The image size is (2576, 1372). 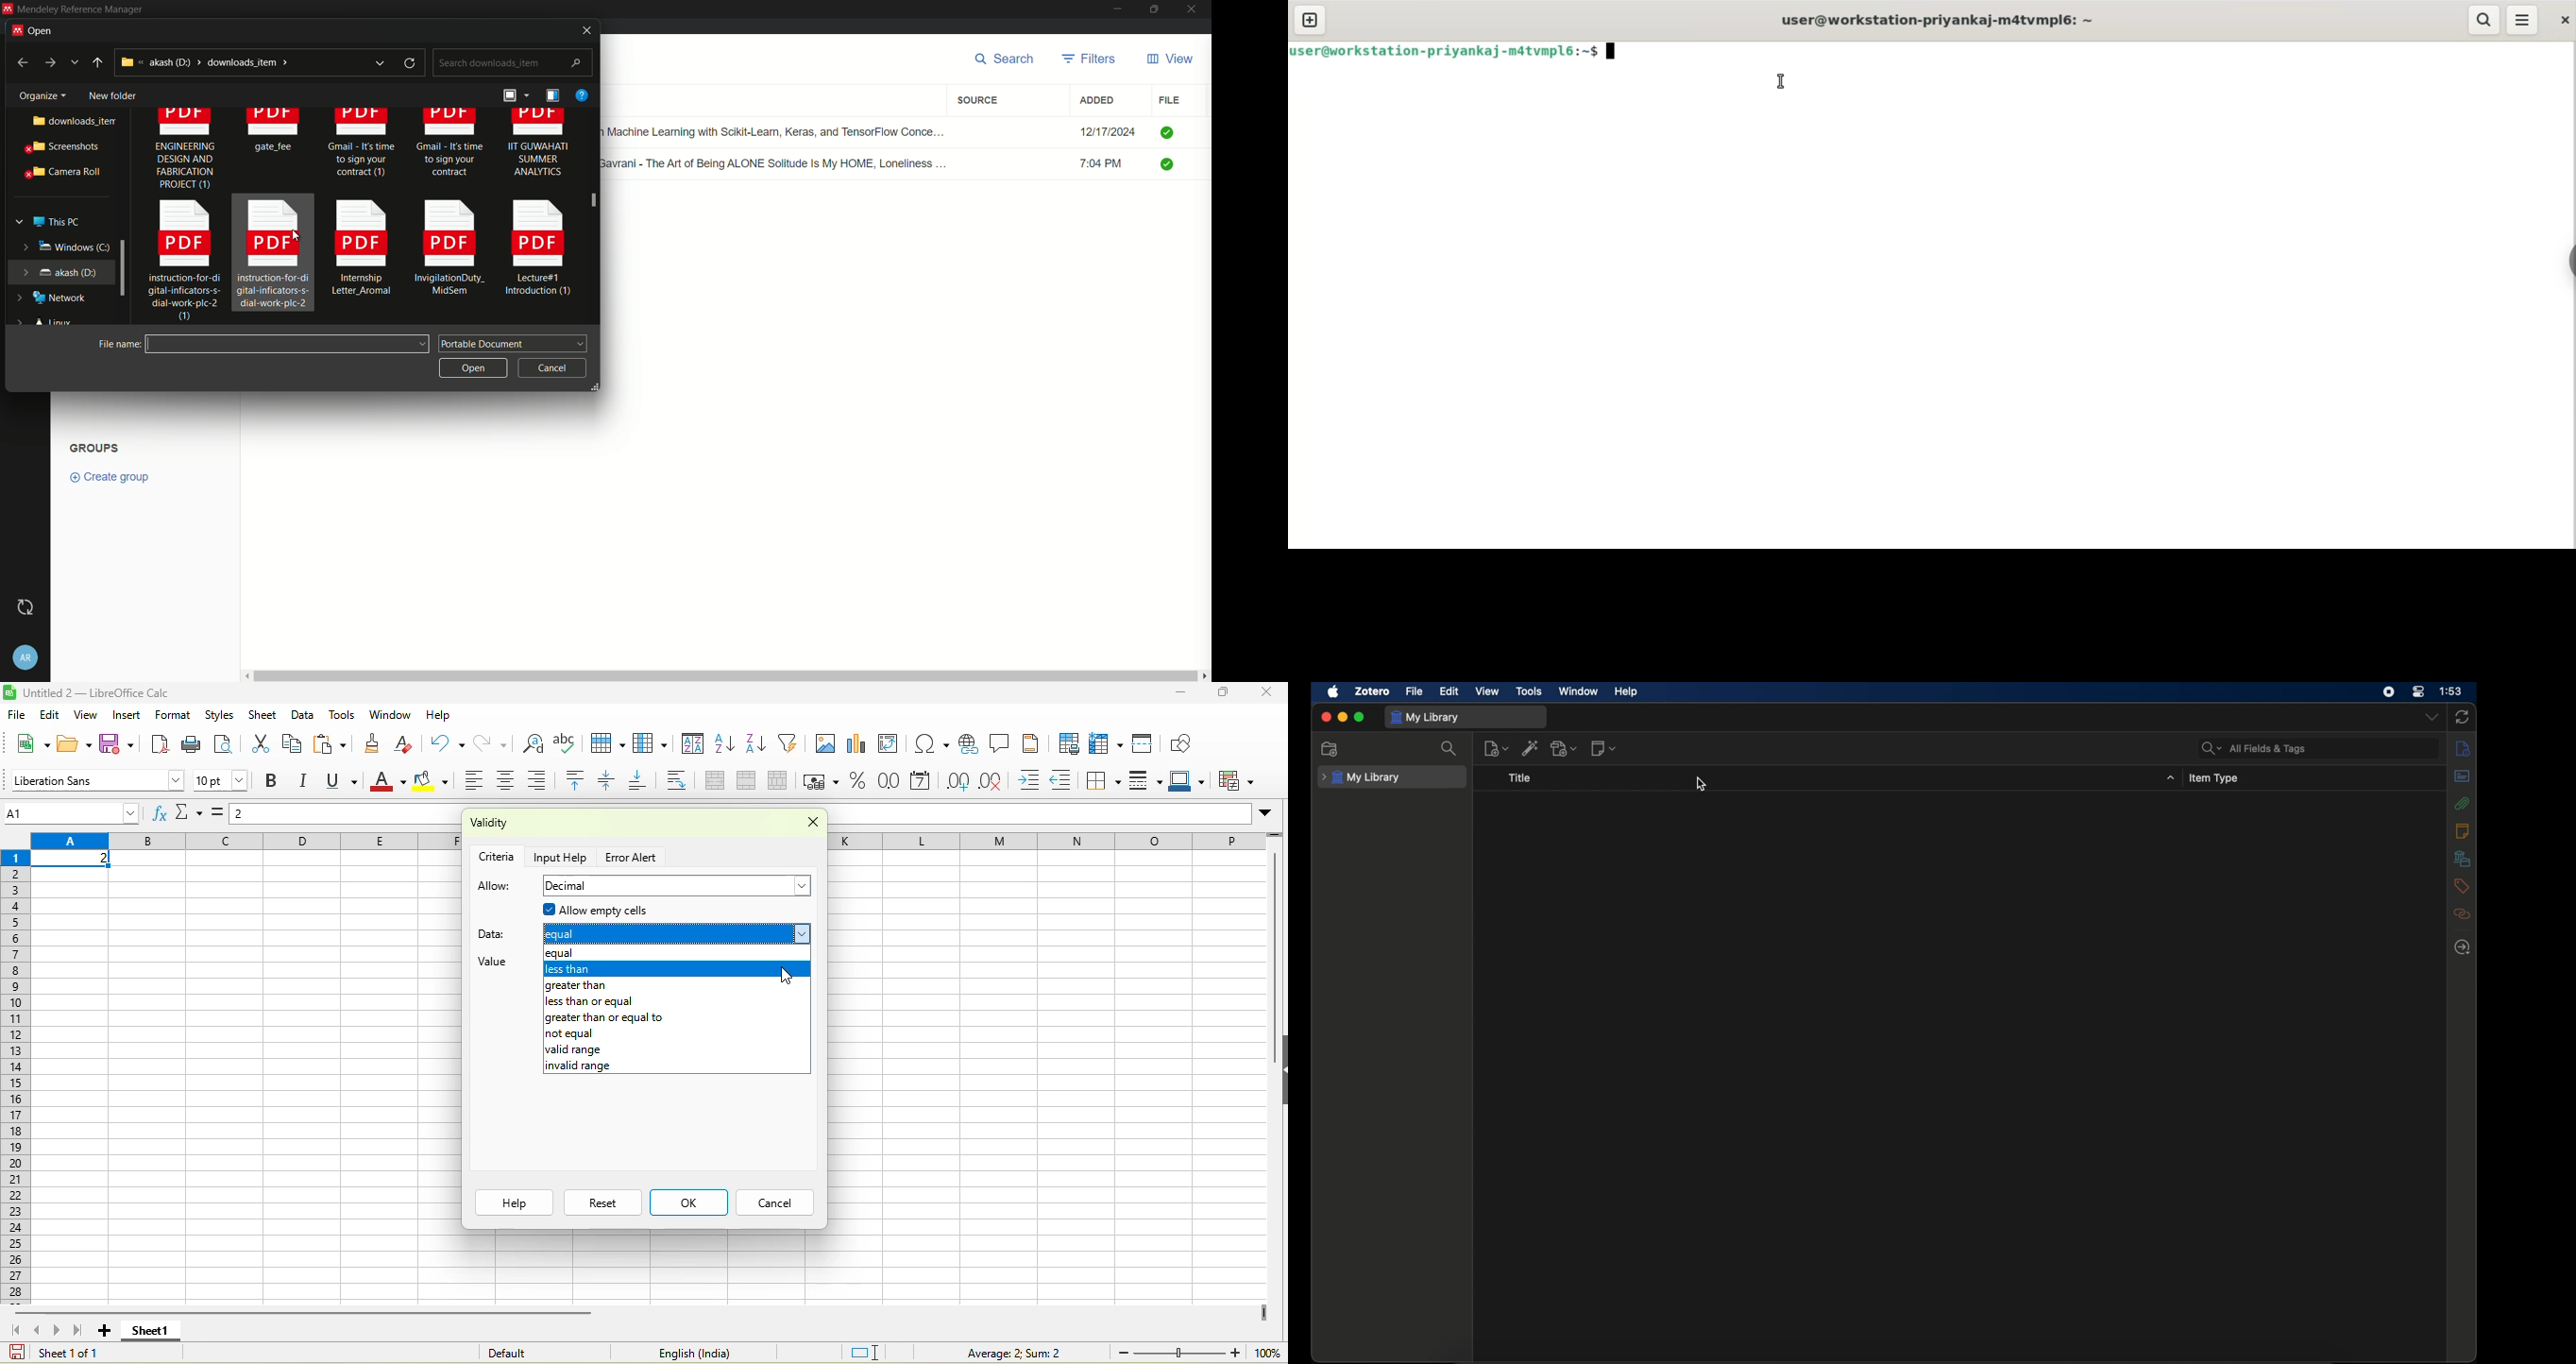 What do you see at coordinates (2463, 858) in the screenshot?
I see `libraries` at bounding box center [2463, 858].